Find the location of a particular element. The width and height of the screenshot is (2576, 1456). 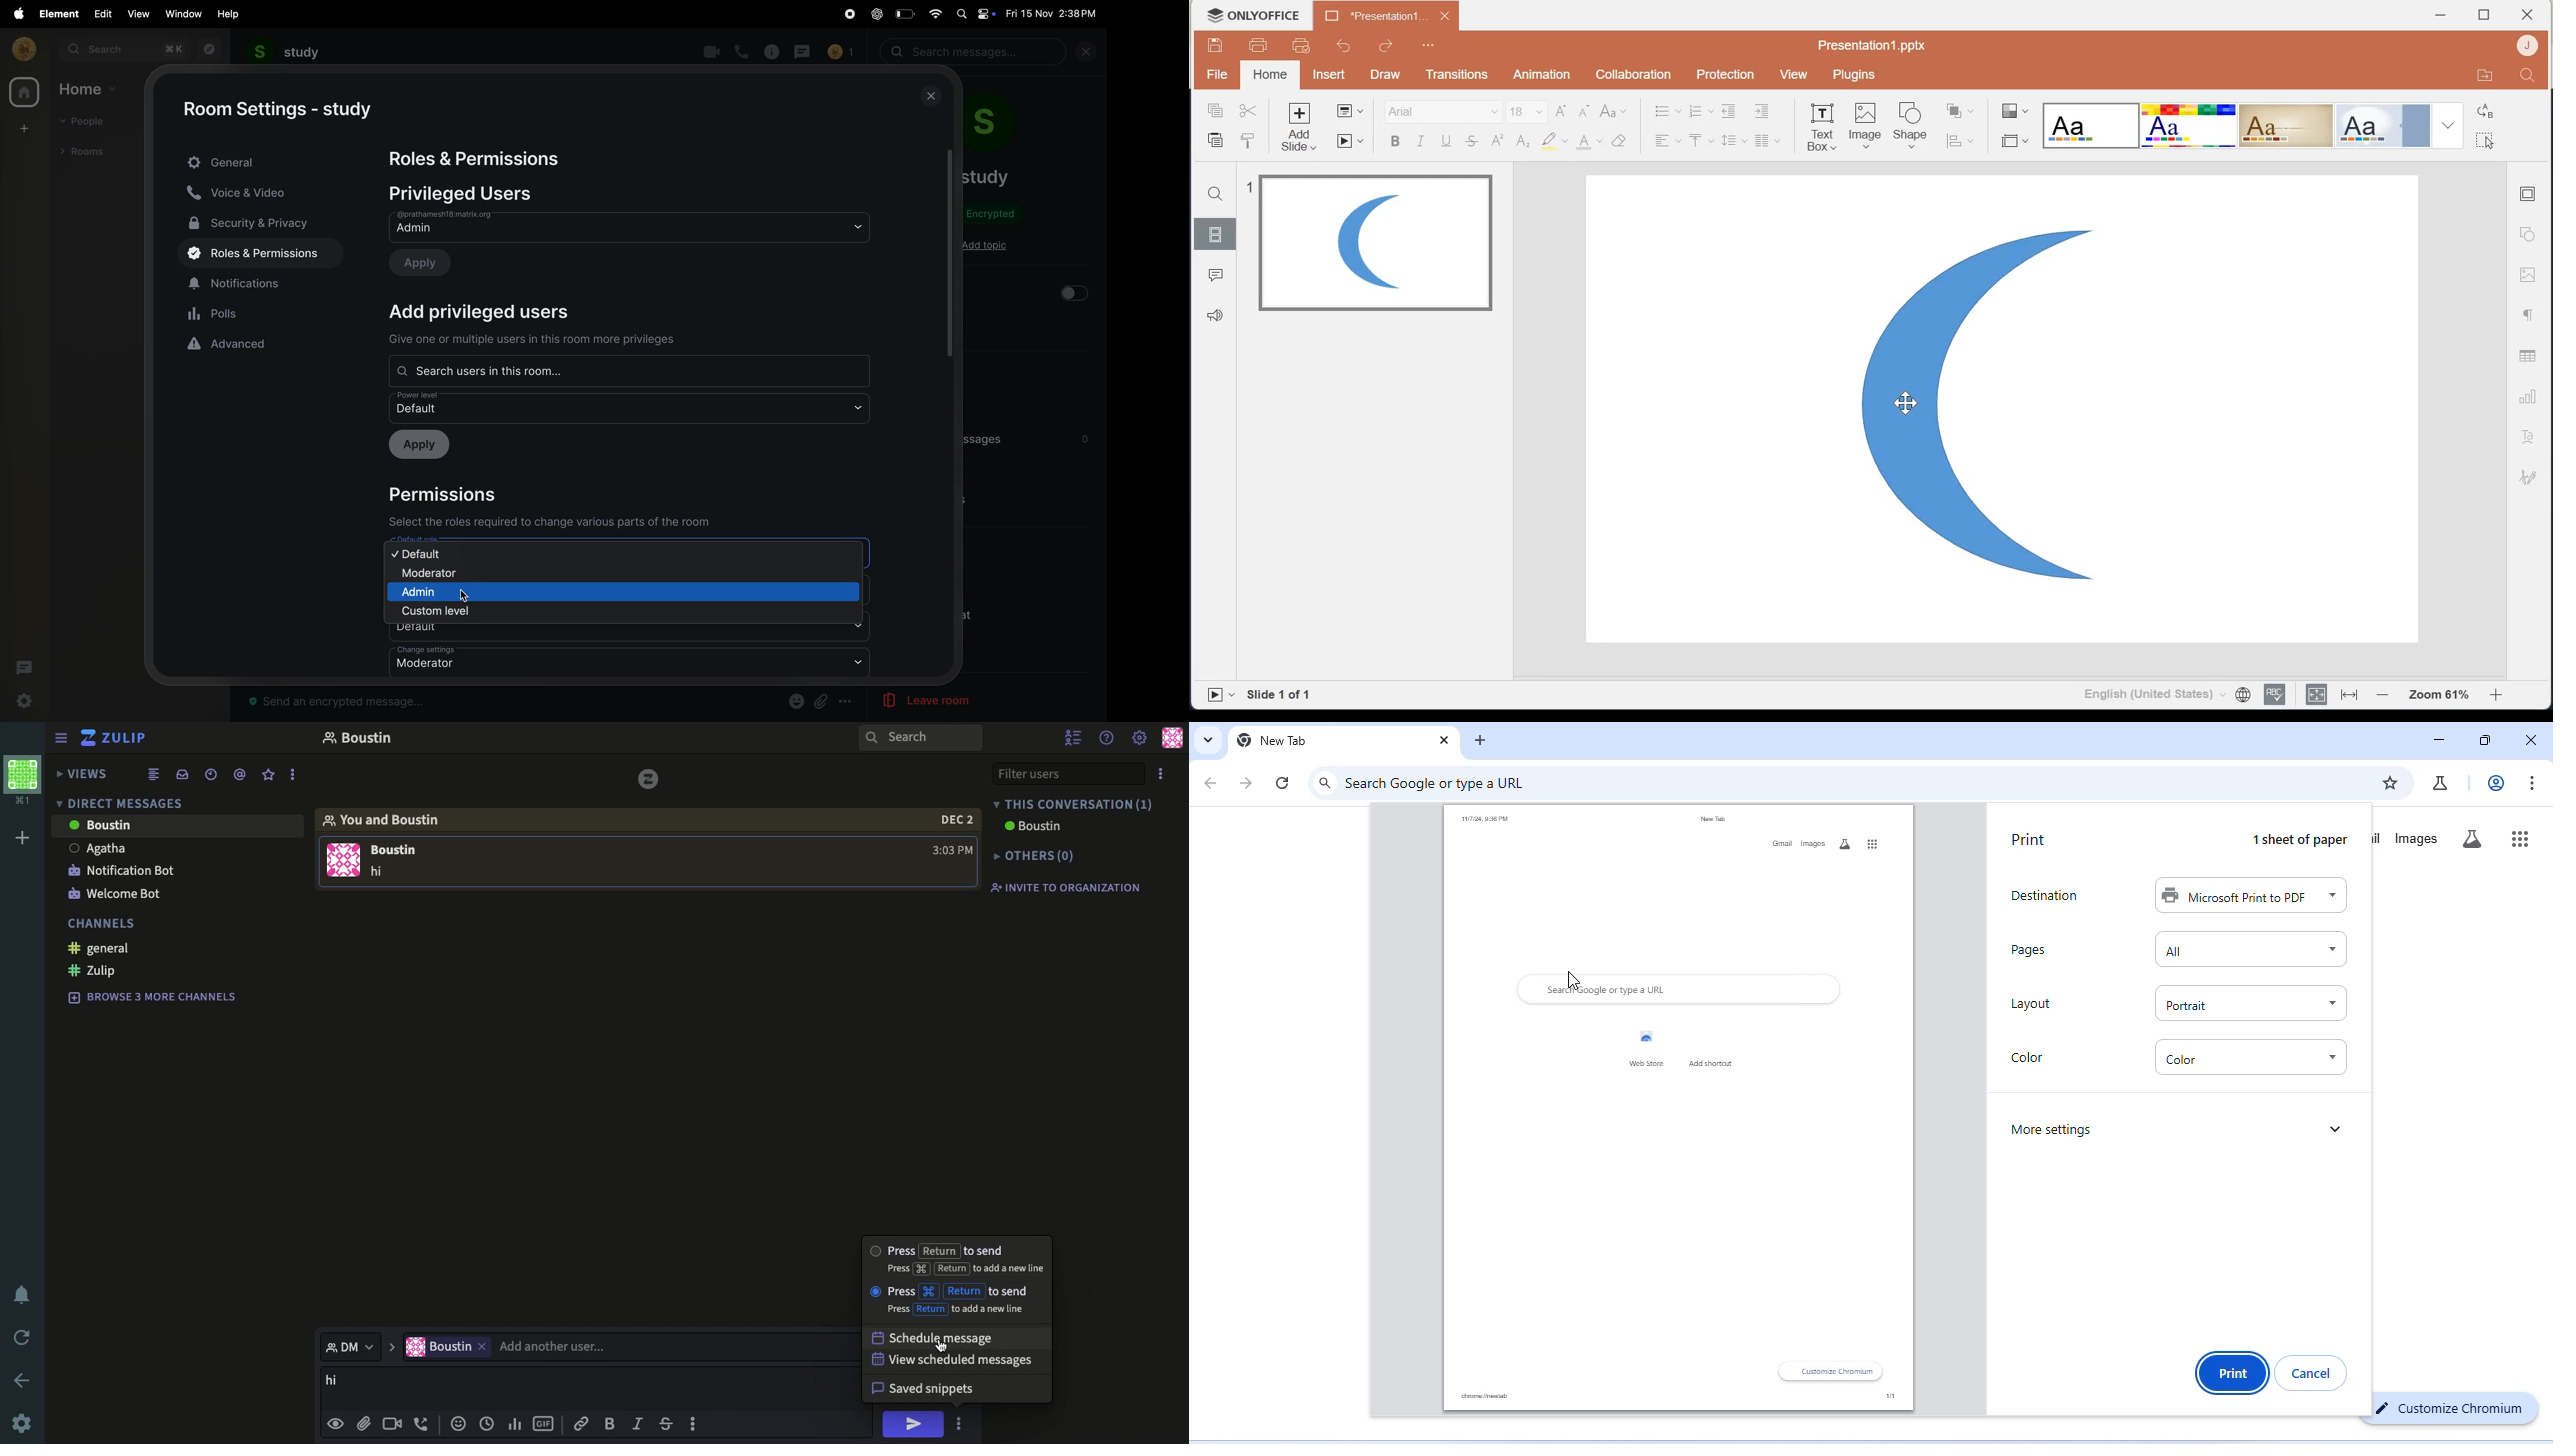

room name  is located at coordinates (986, 177).